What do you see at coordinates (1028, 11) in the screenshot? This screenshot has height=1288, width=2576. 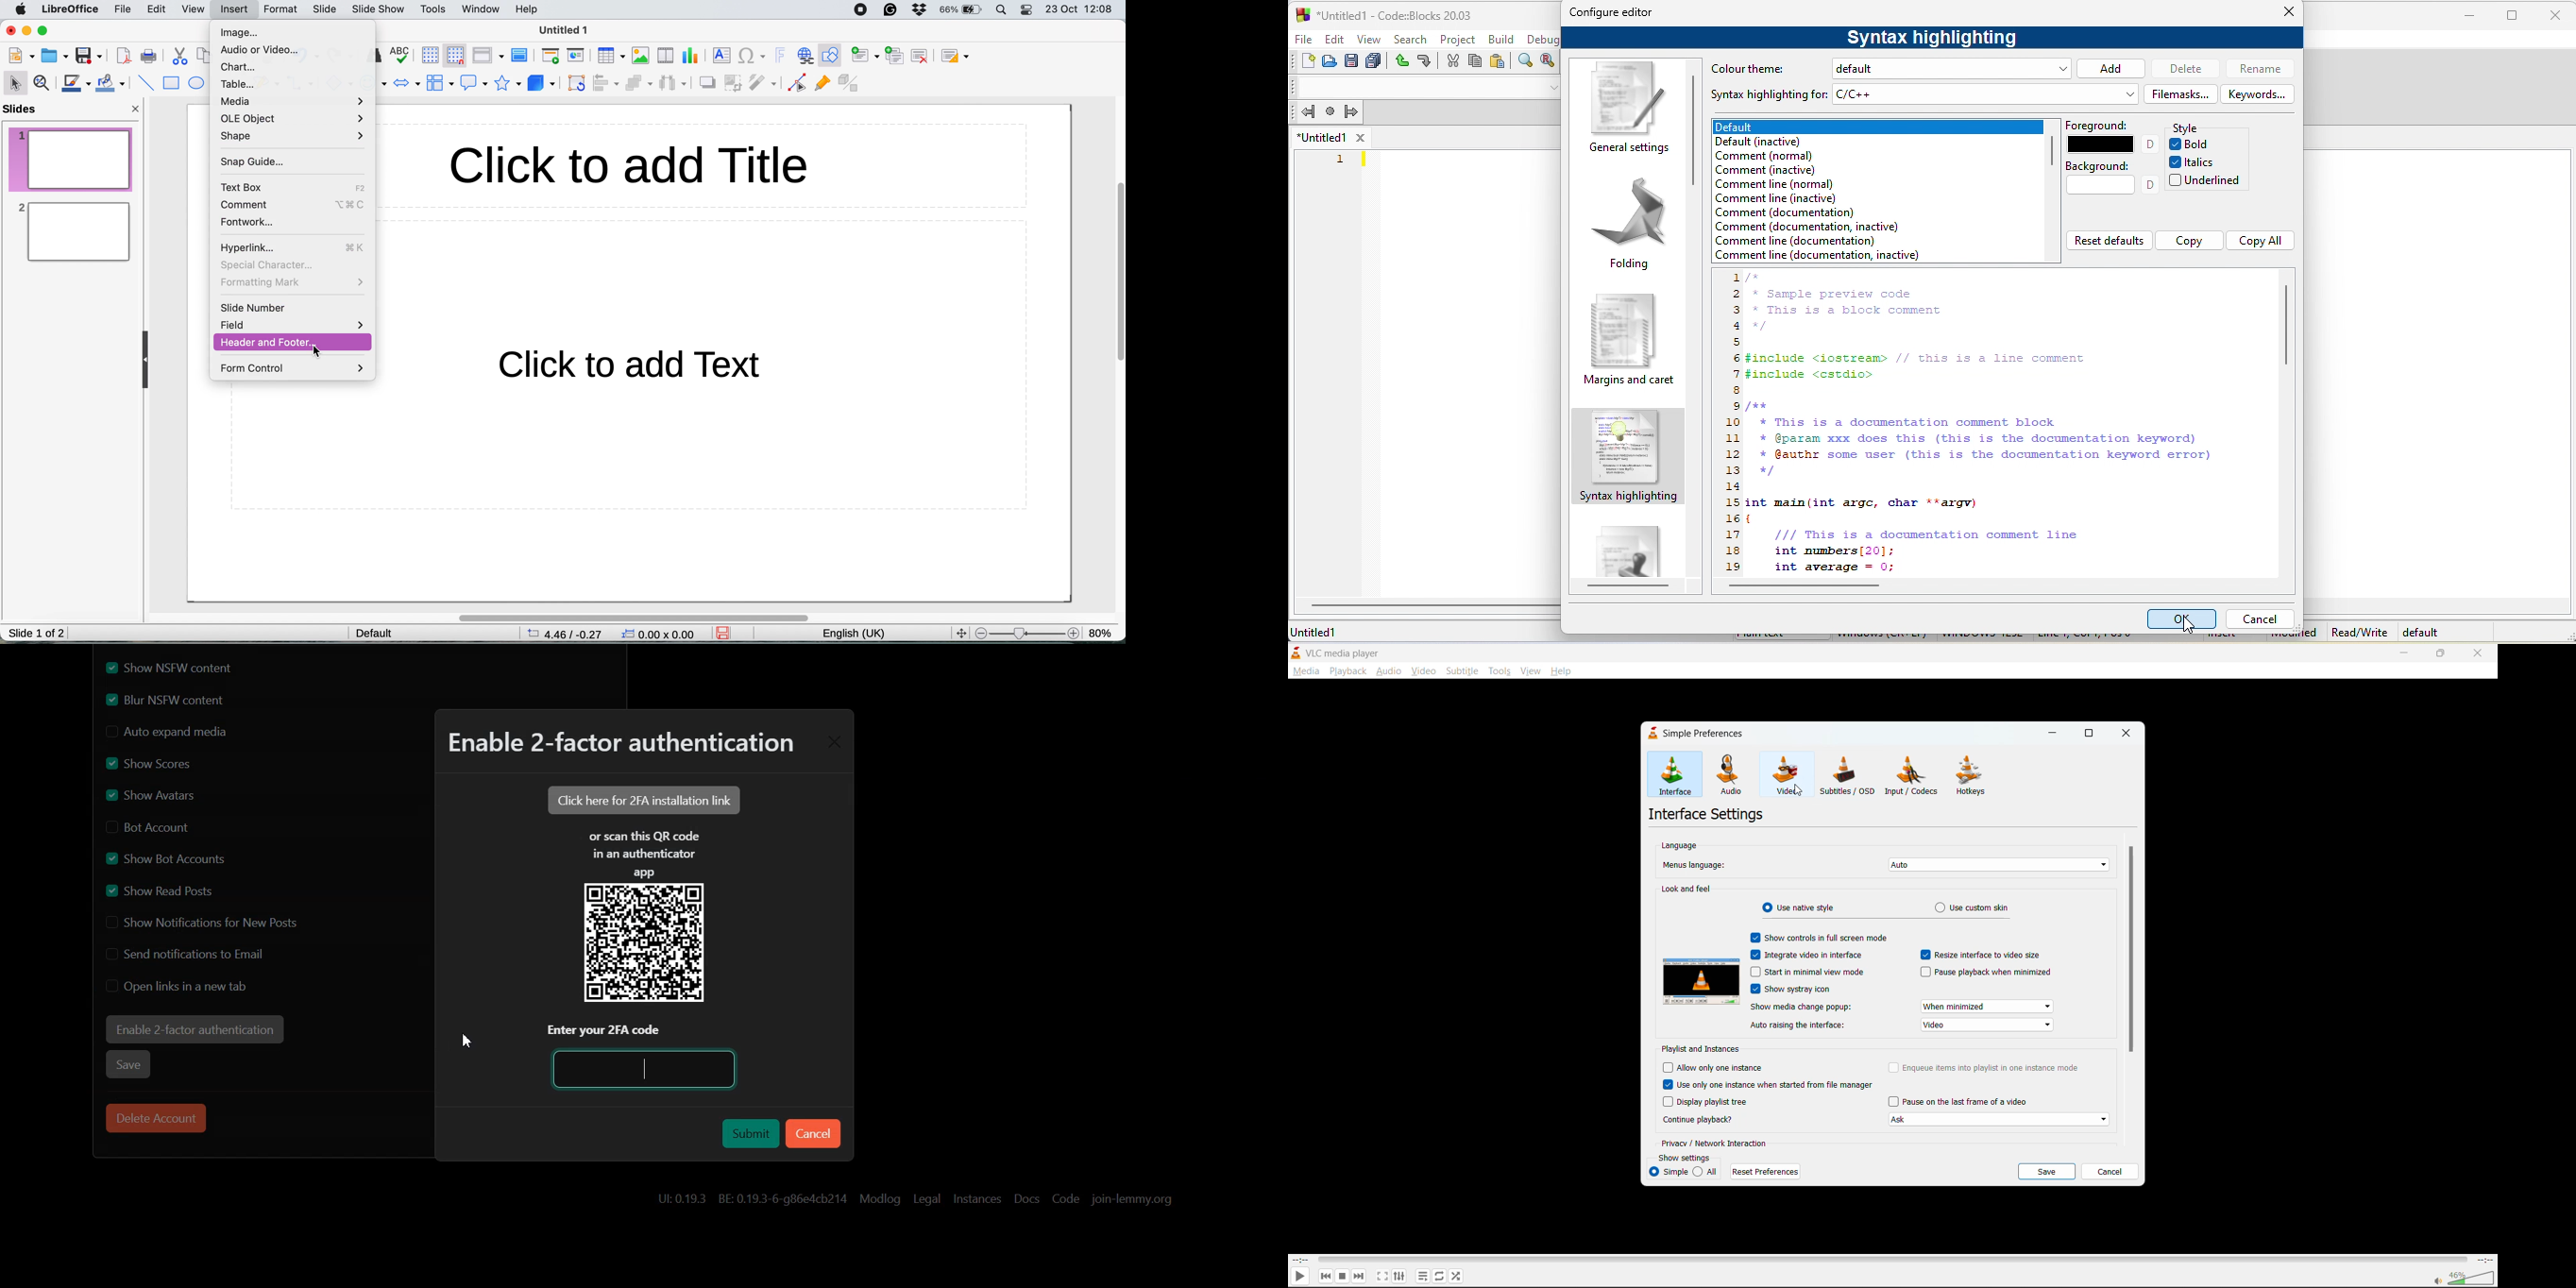 I see `control center` at bounding box center [1028, 11].